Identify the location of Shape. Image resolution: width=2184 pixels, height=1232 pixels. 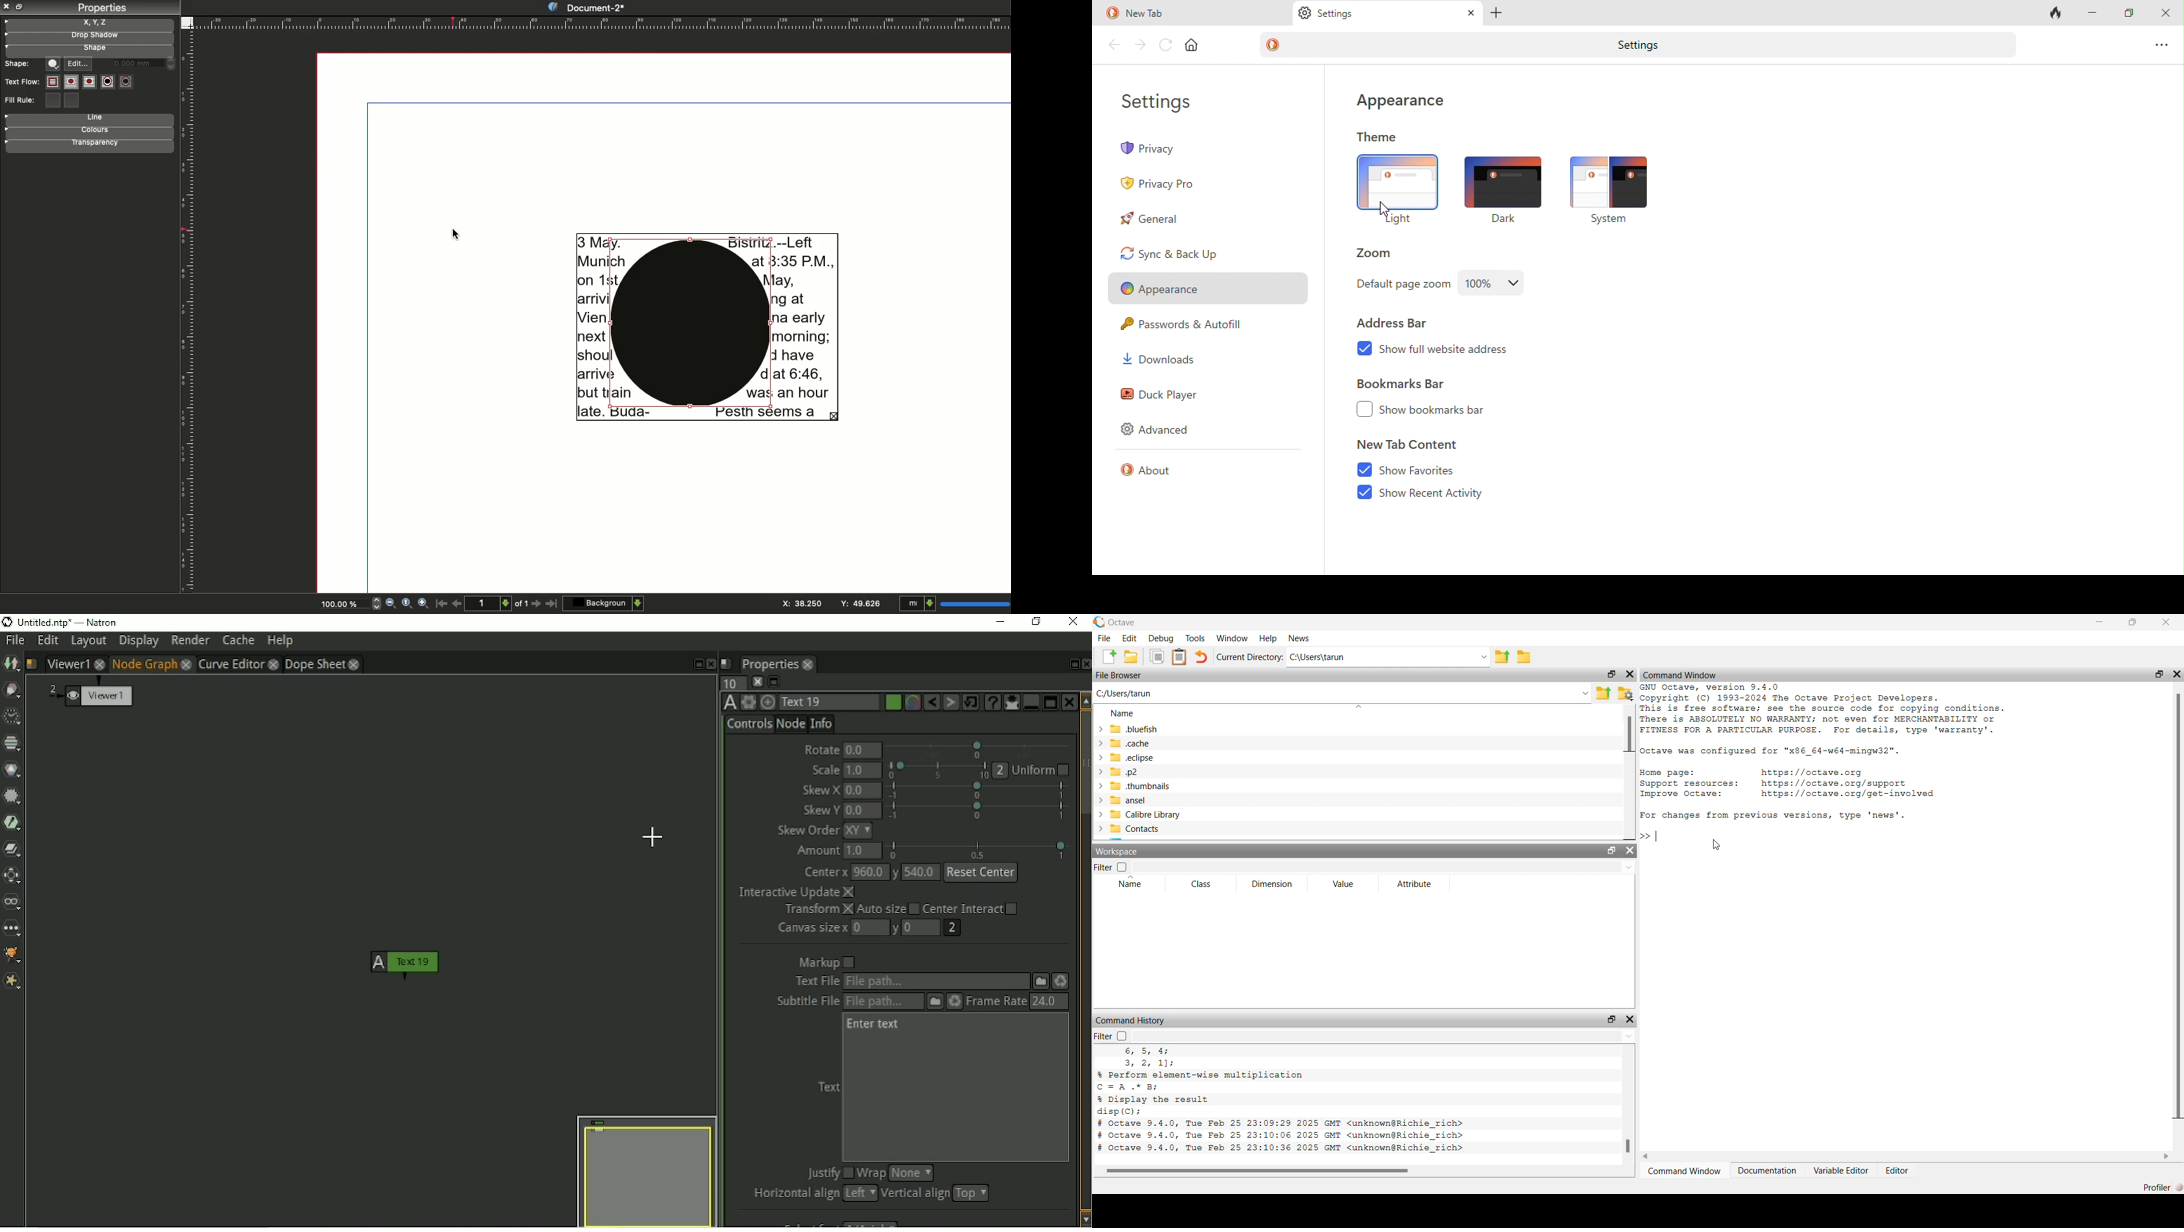
(19, 64).